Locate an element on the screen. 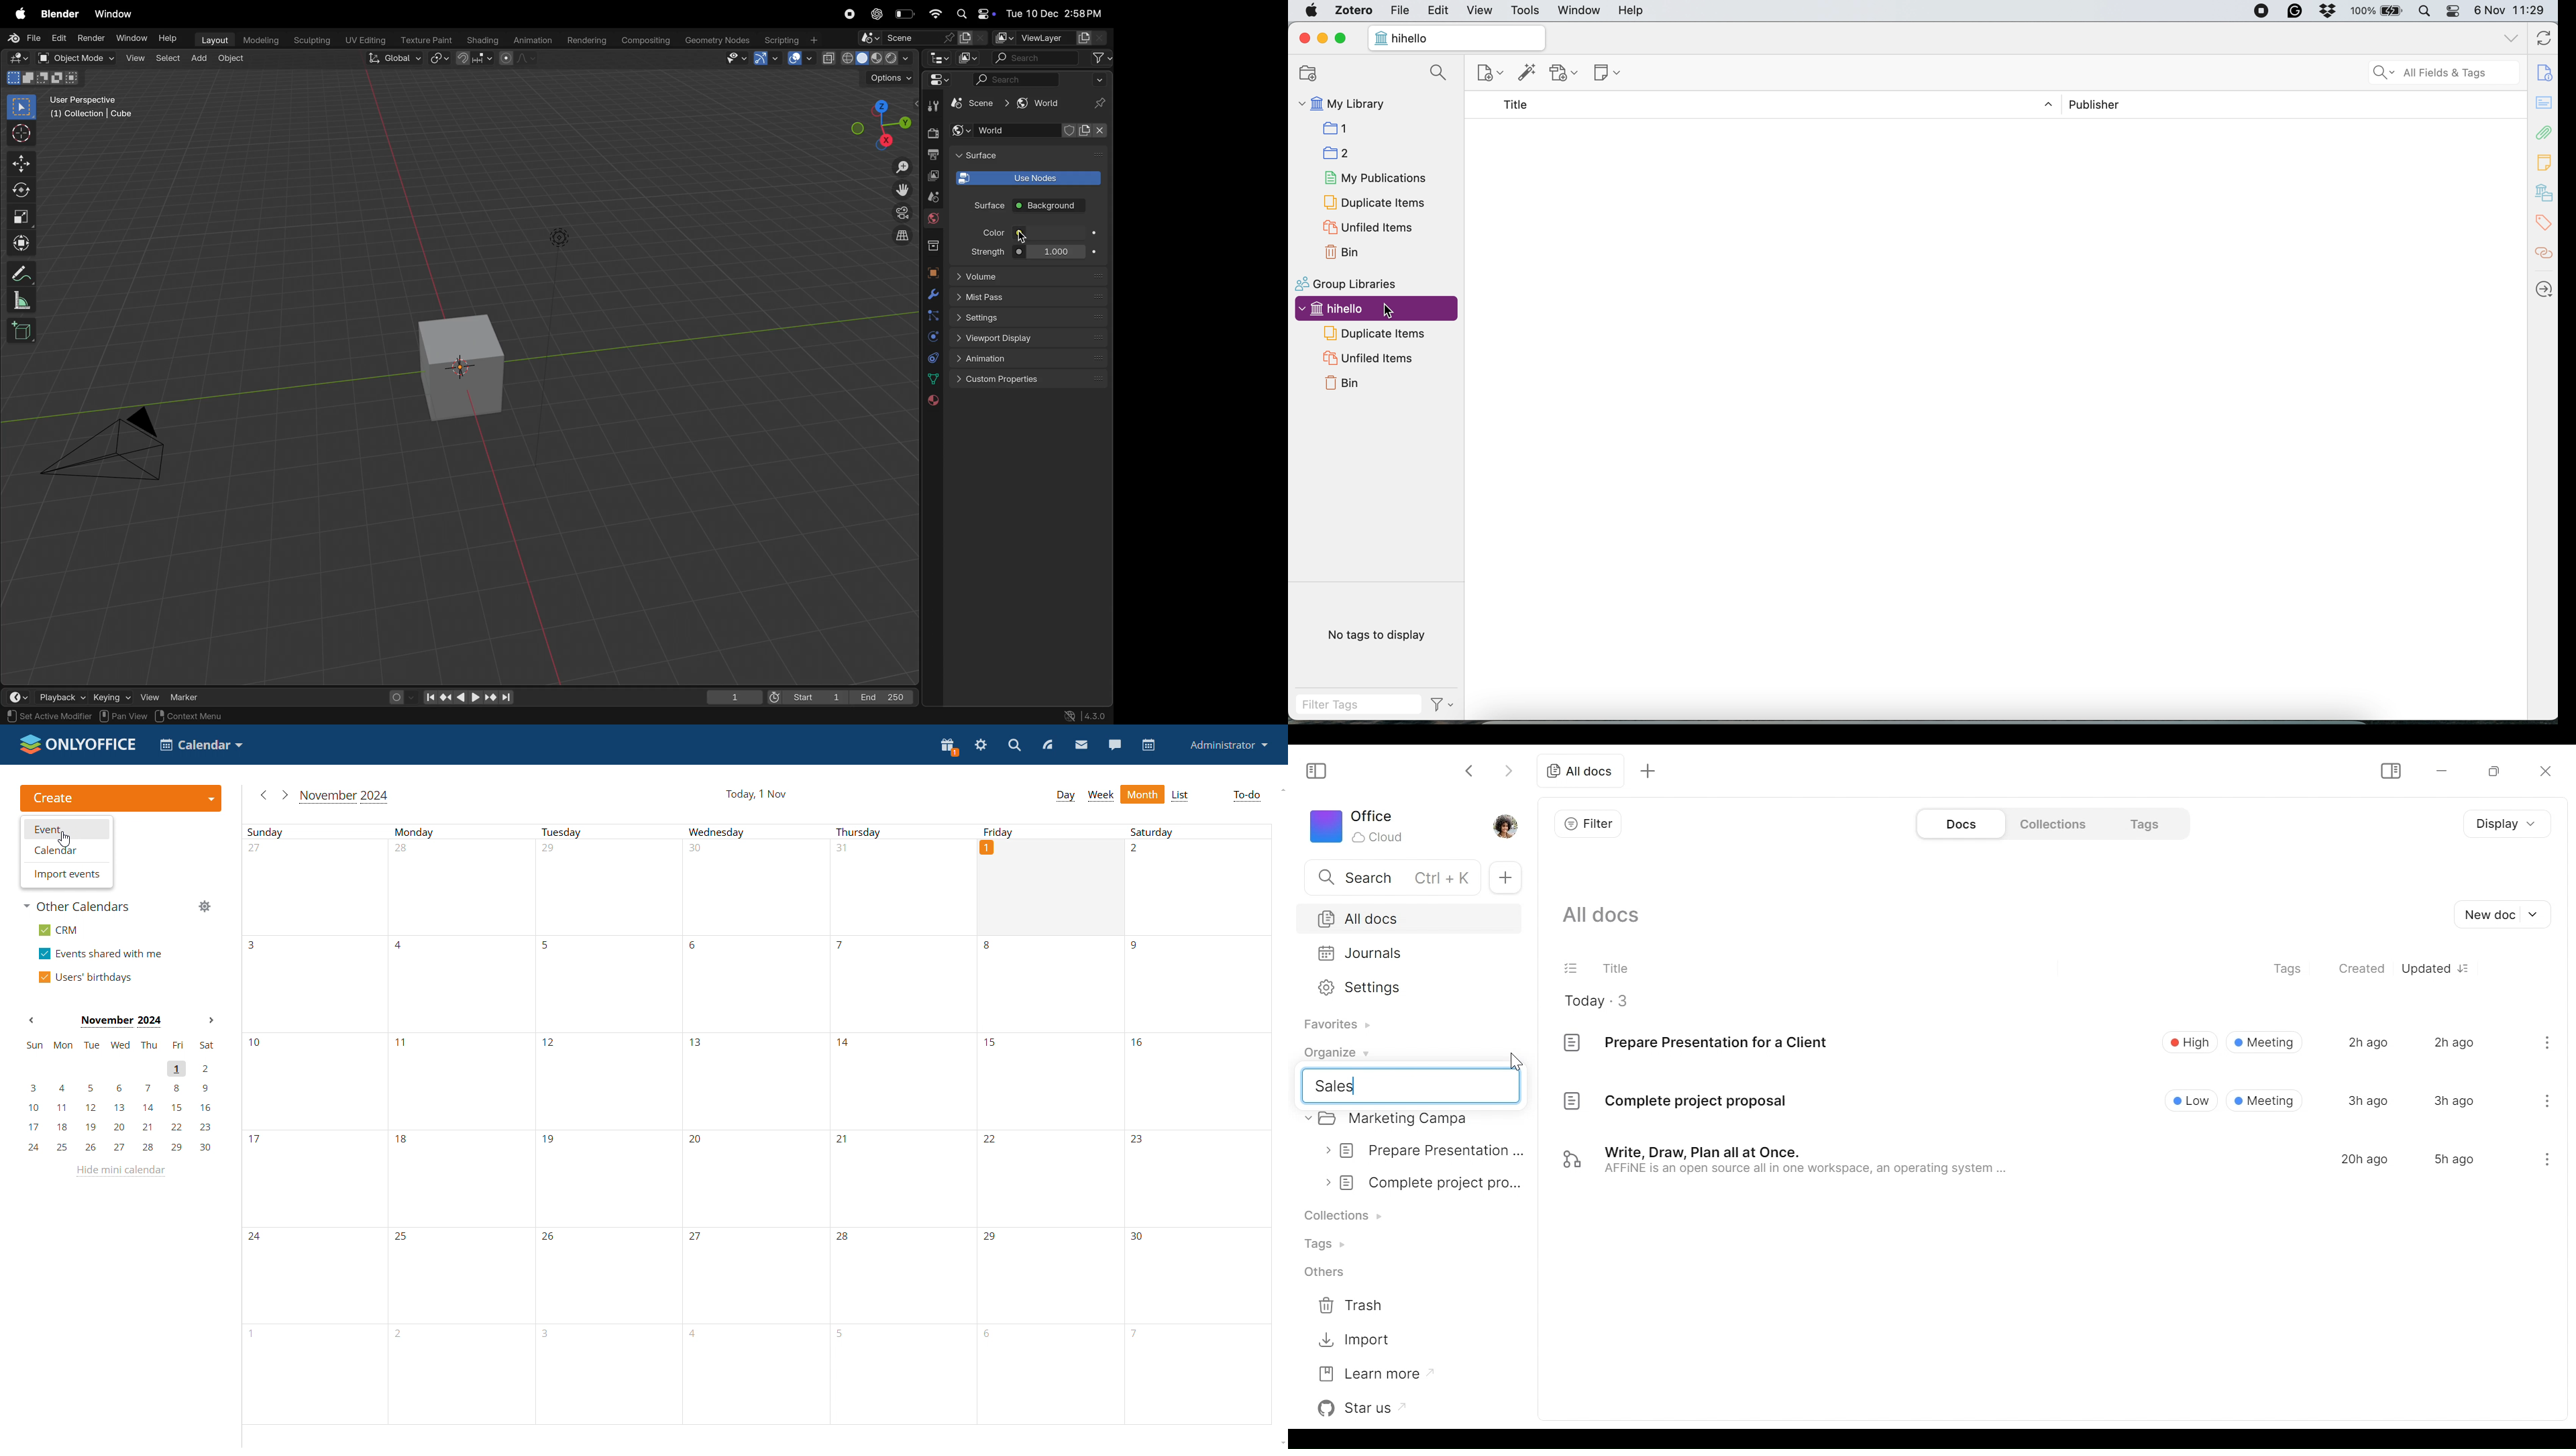  view is located at coordinates (139, 715).